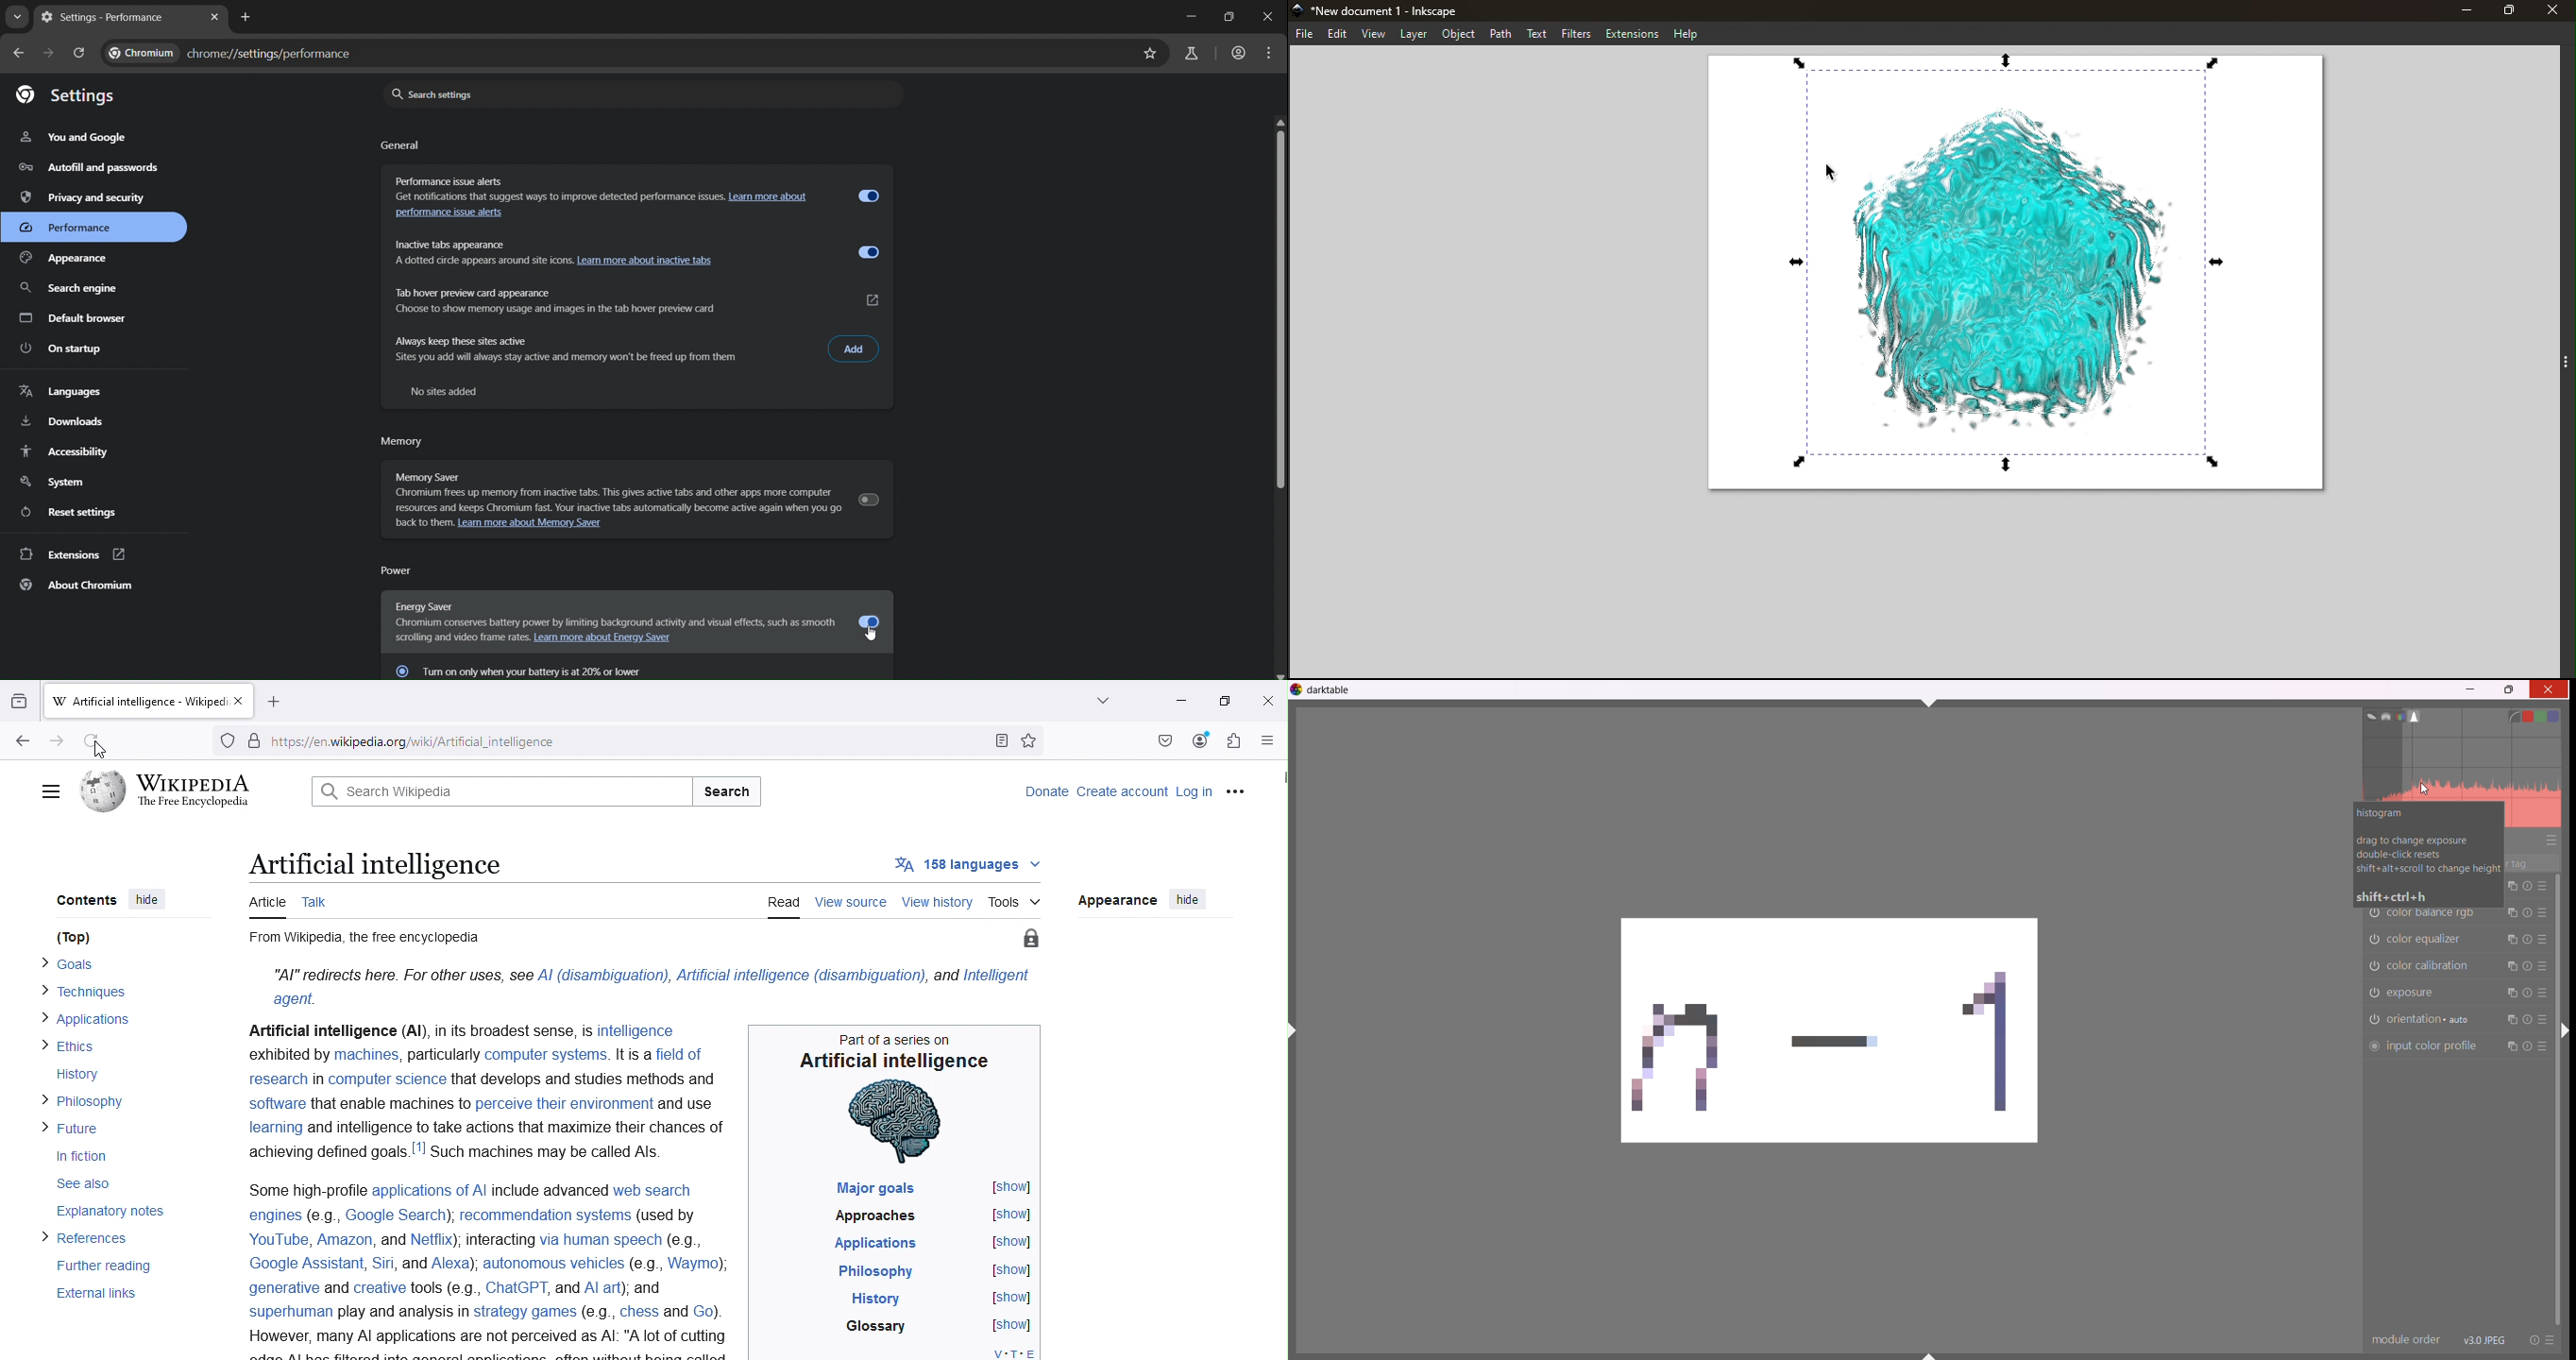  What do you see at coordinates (20, 701) in the screenshot?
I see `View recent browsing across windows and devices` at bounding box center [20, 701].